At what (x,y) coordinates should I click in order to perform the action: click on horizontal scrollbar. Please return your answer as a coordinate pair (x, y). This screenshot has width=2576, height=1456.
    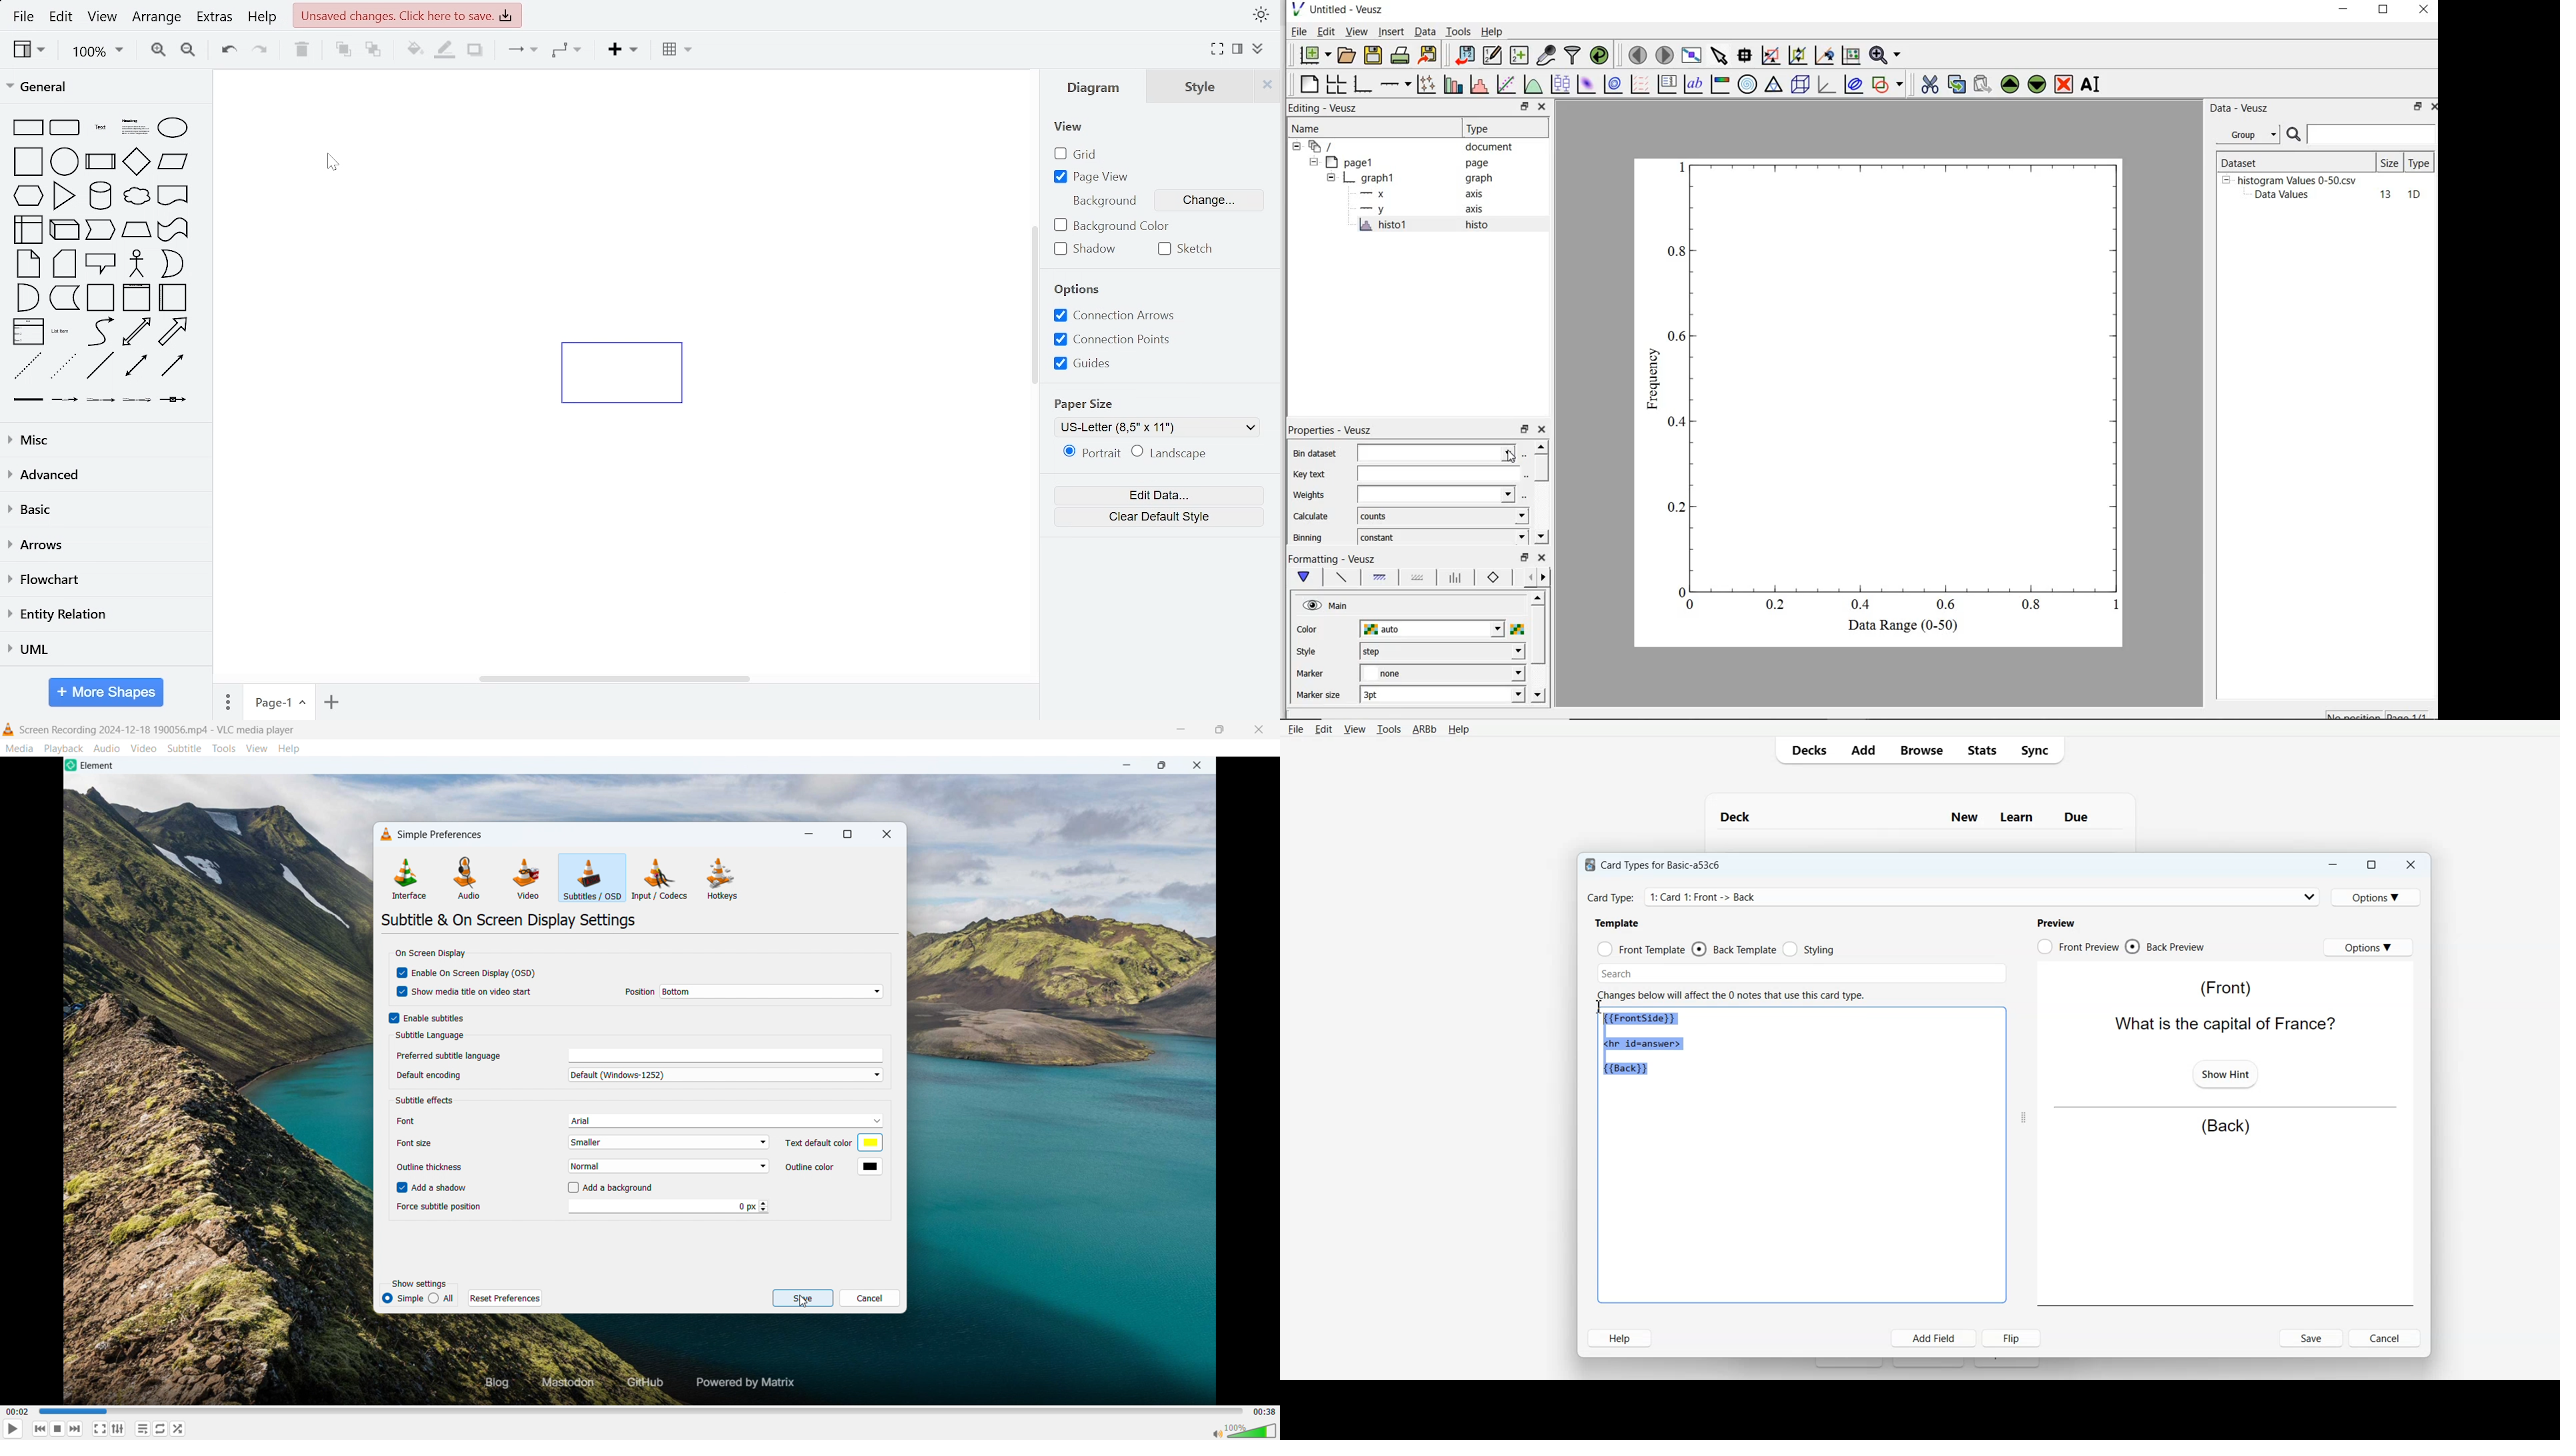
    Looking at the image, I should click on (616, 679).